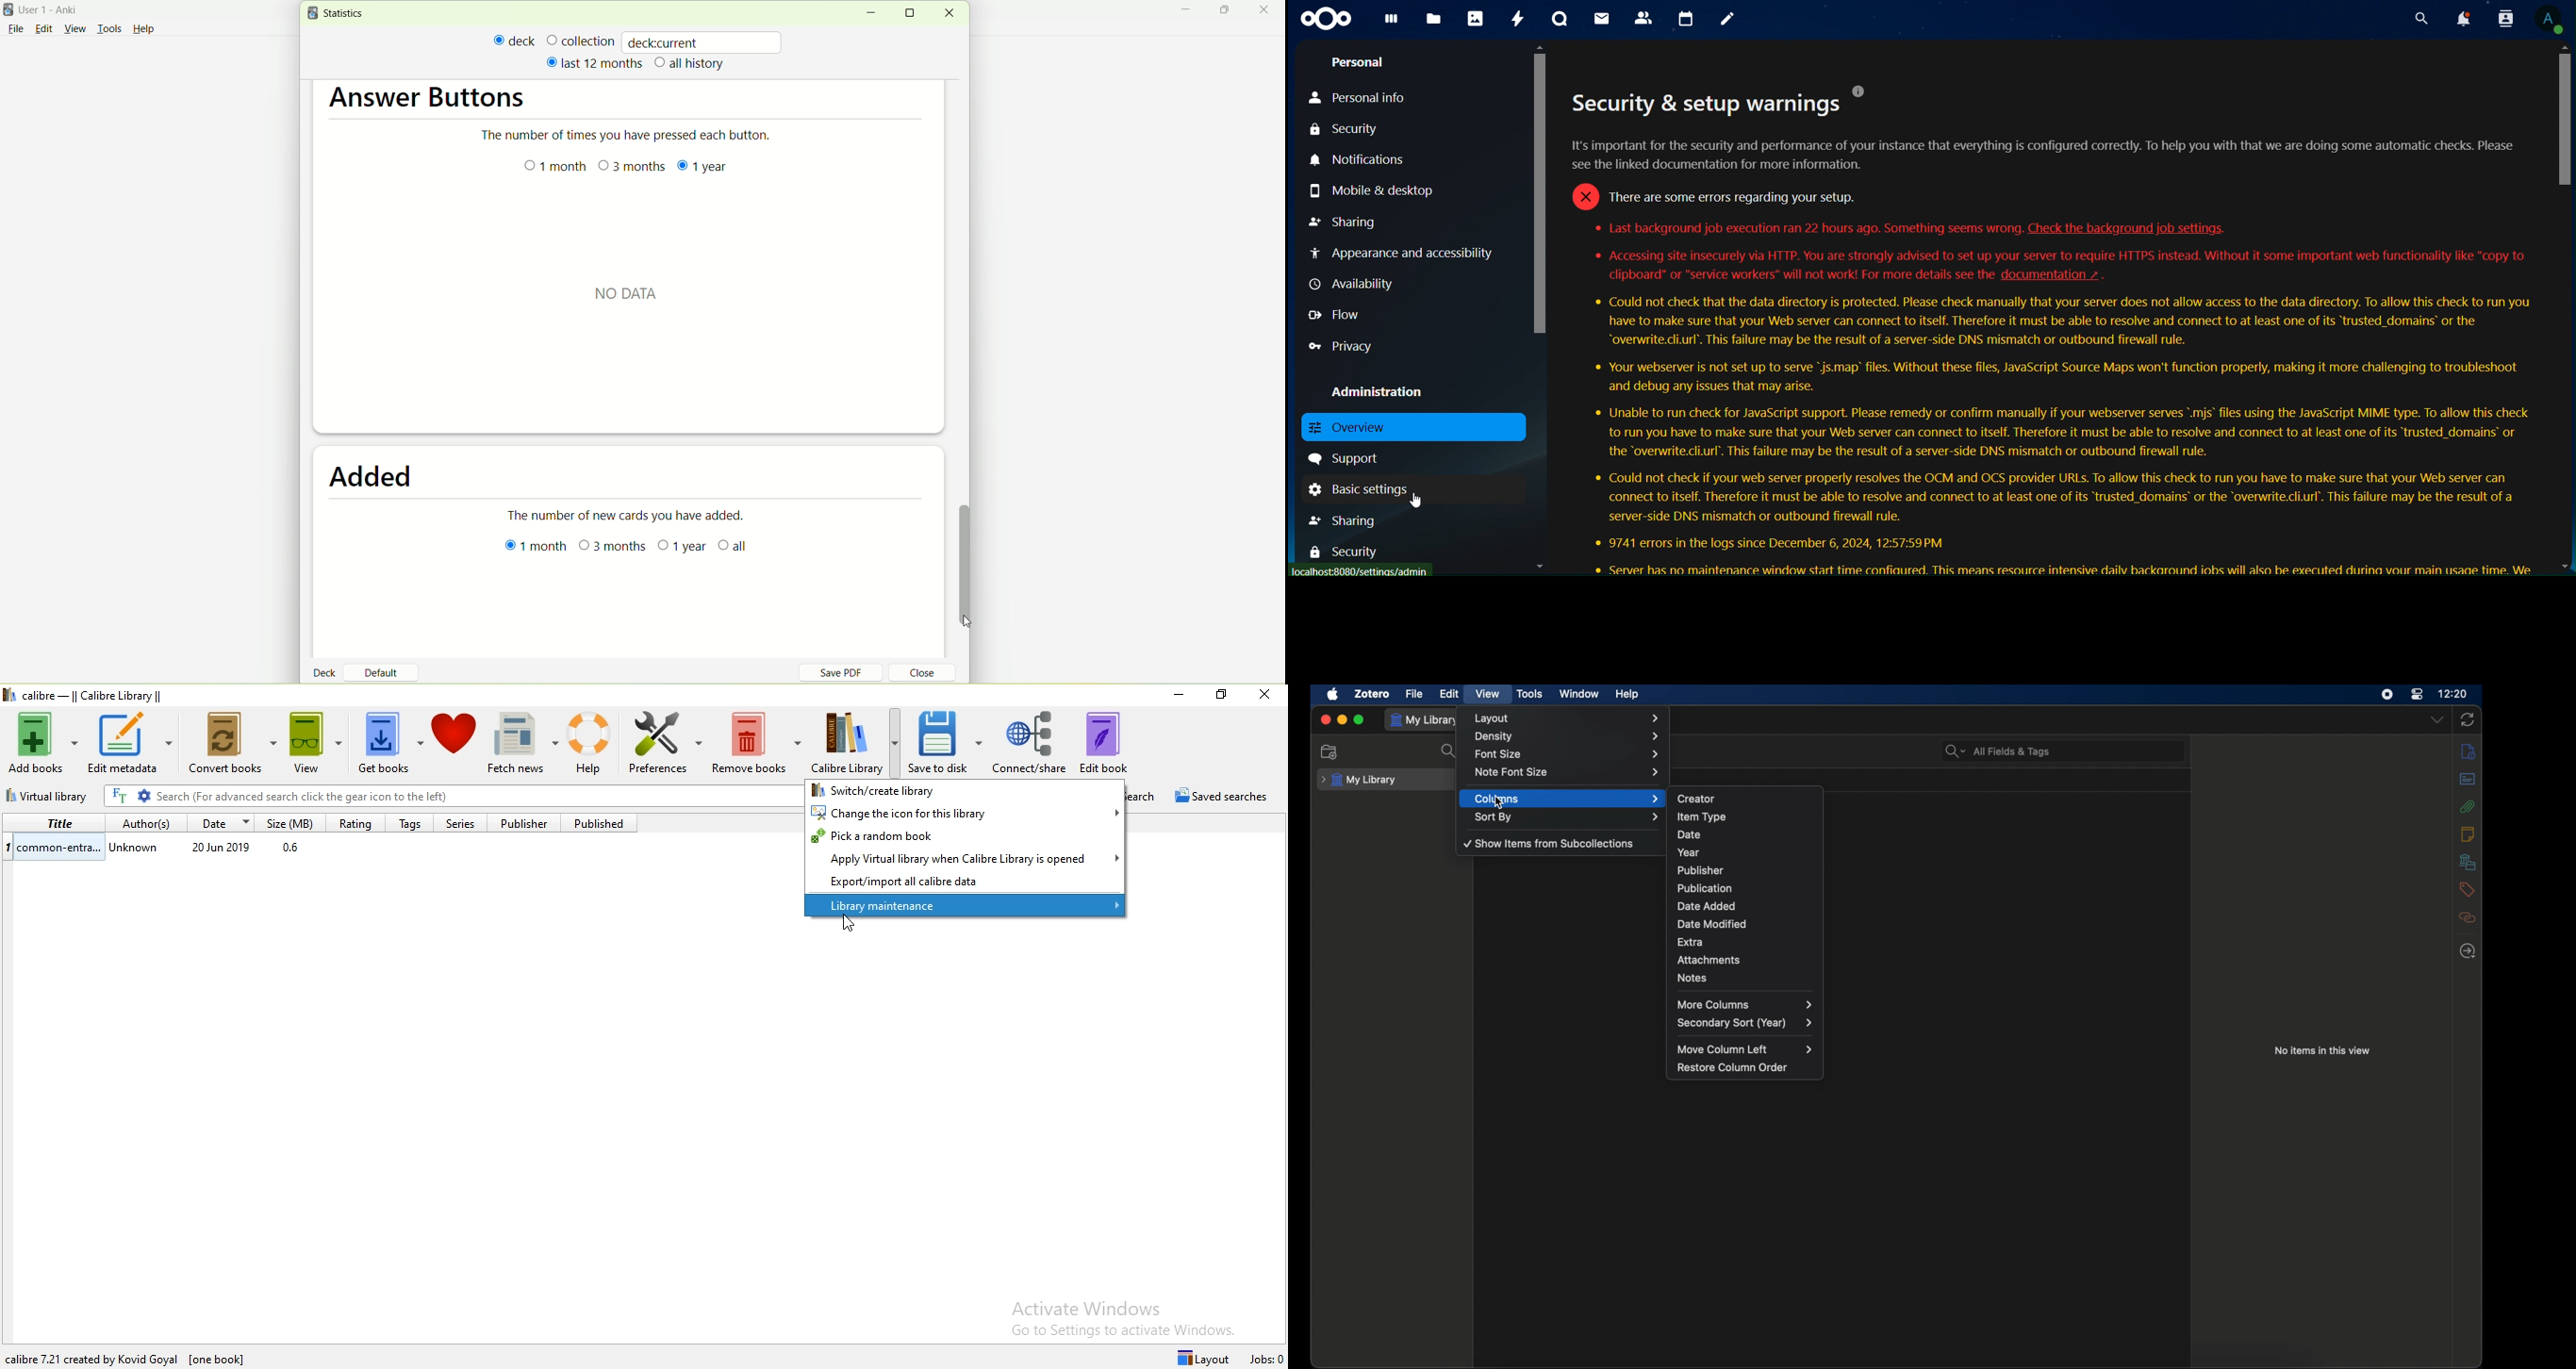 This screenshot has width=2576, height=1372. I want to click on 3 months, so click(614, 550).